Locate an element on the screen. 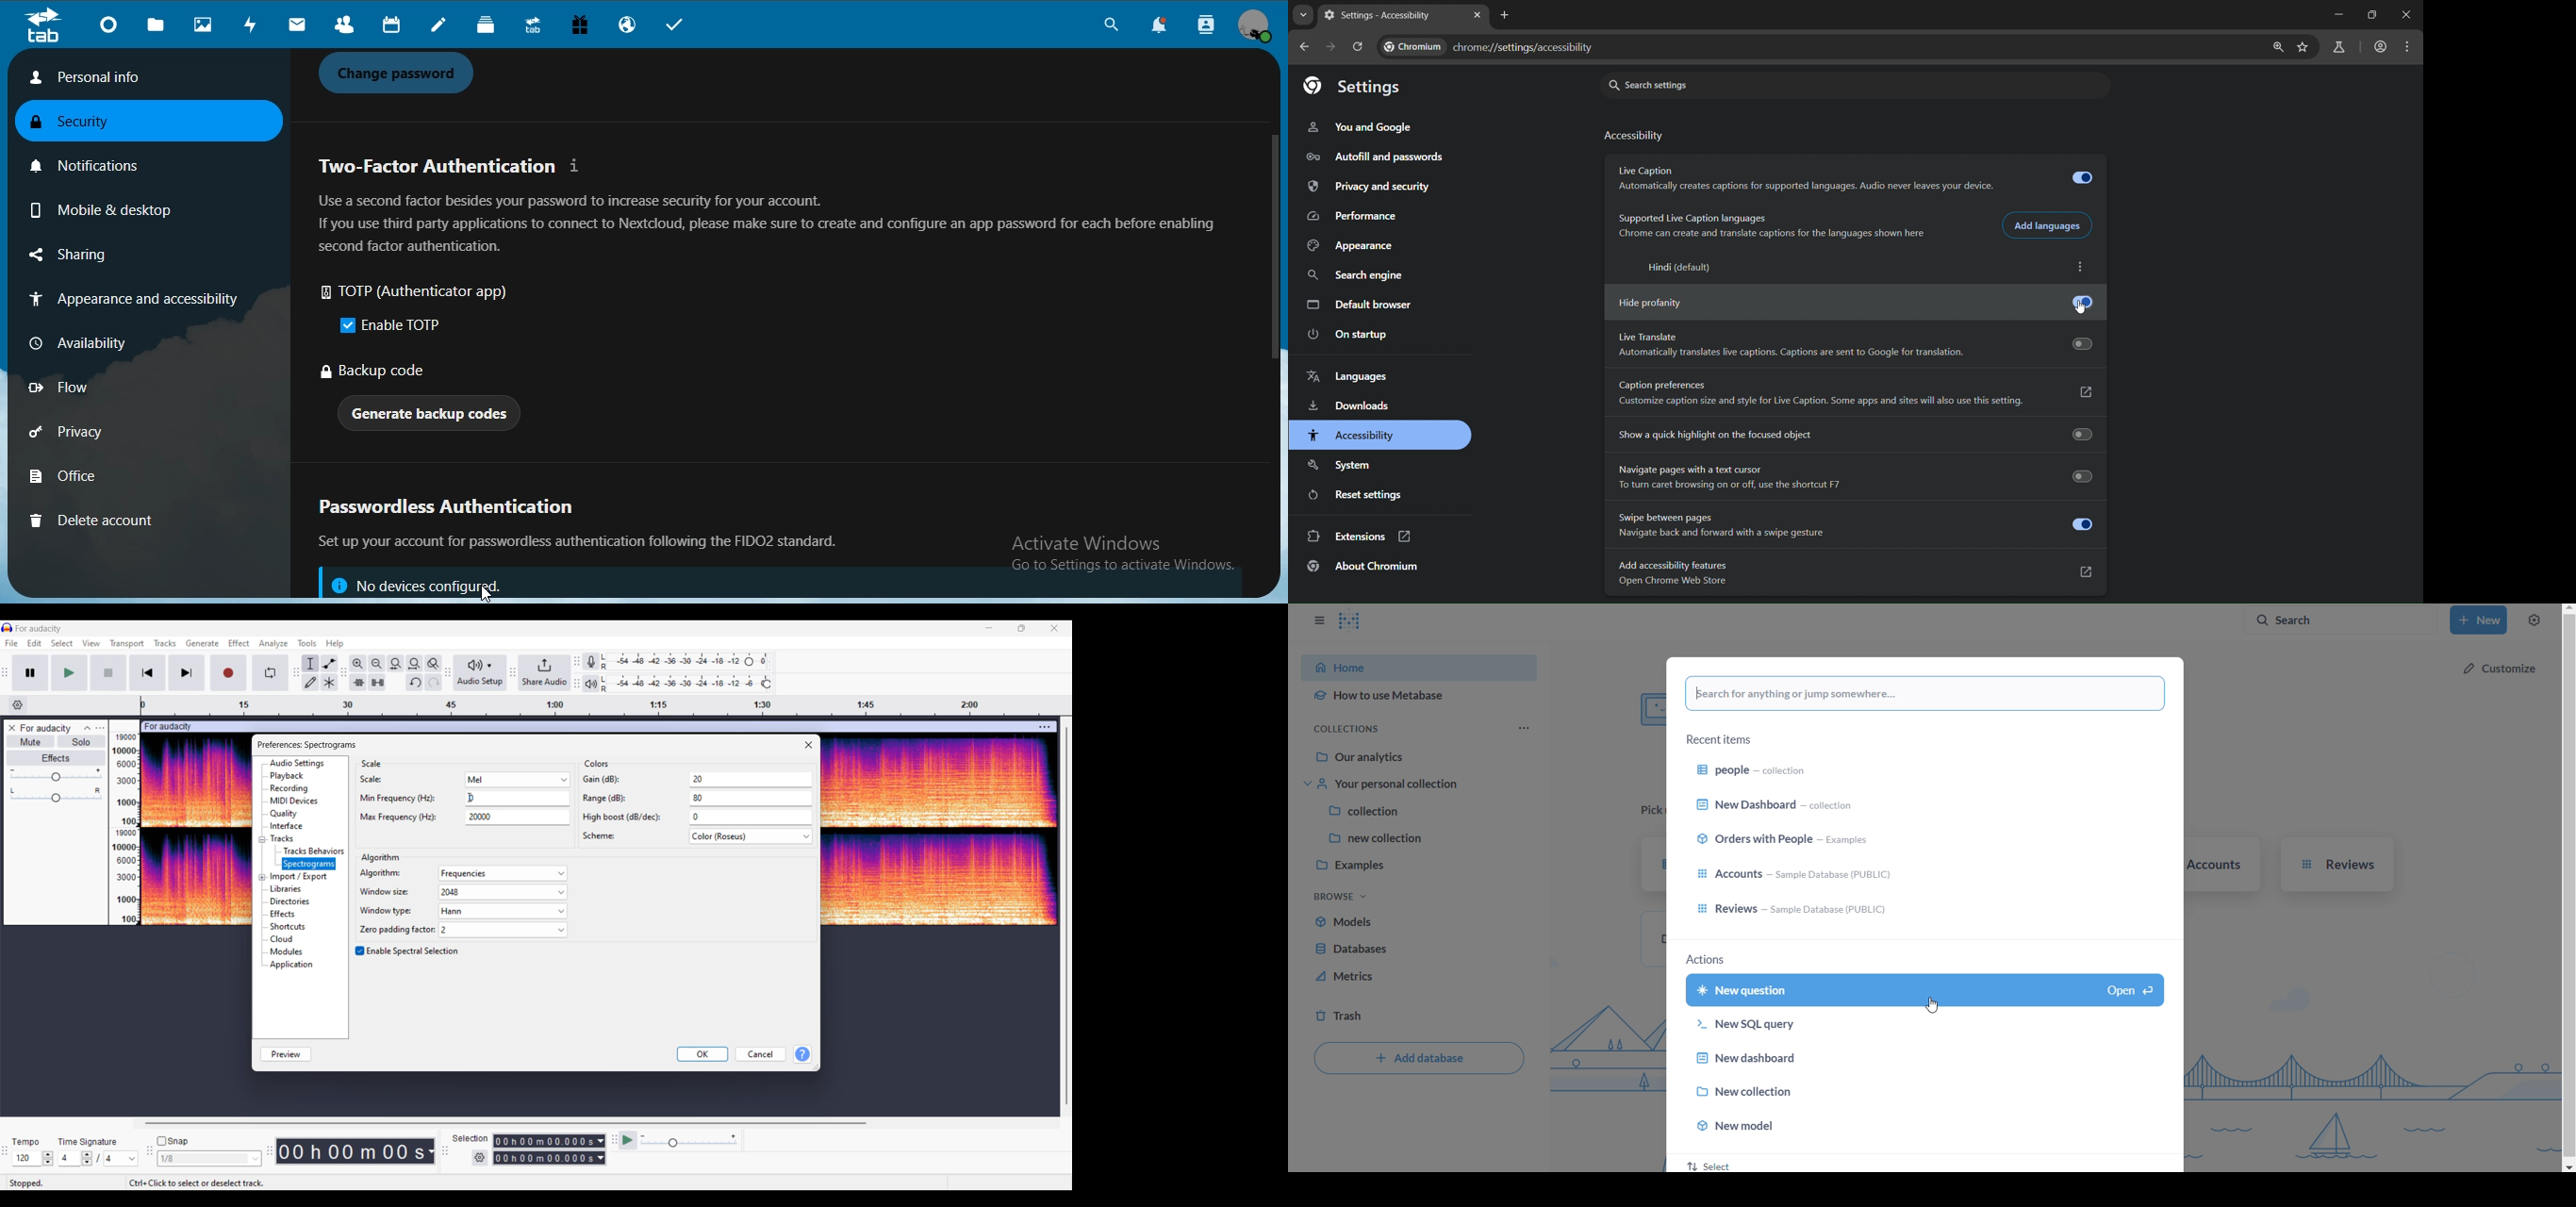 The image size is (2576, 1232). Horizontal slide bar is located at coordinates (510, 1123).